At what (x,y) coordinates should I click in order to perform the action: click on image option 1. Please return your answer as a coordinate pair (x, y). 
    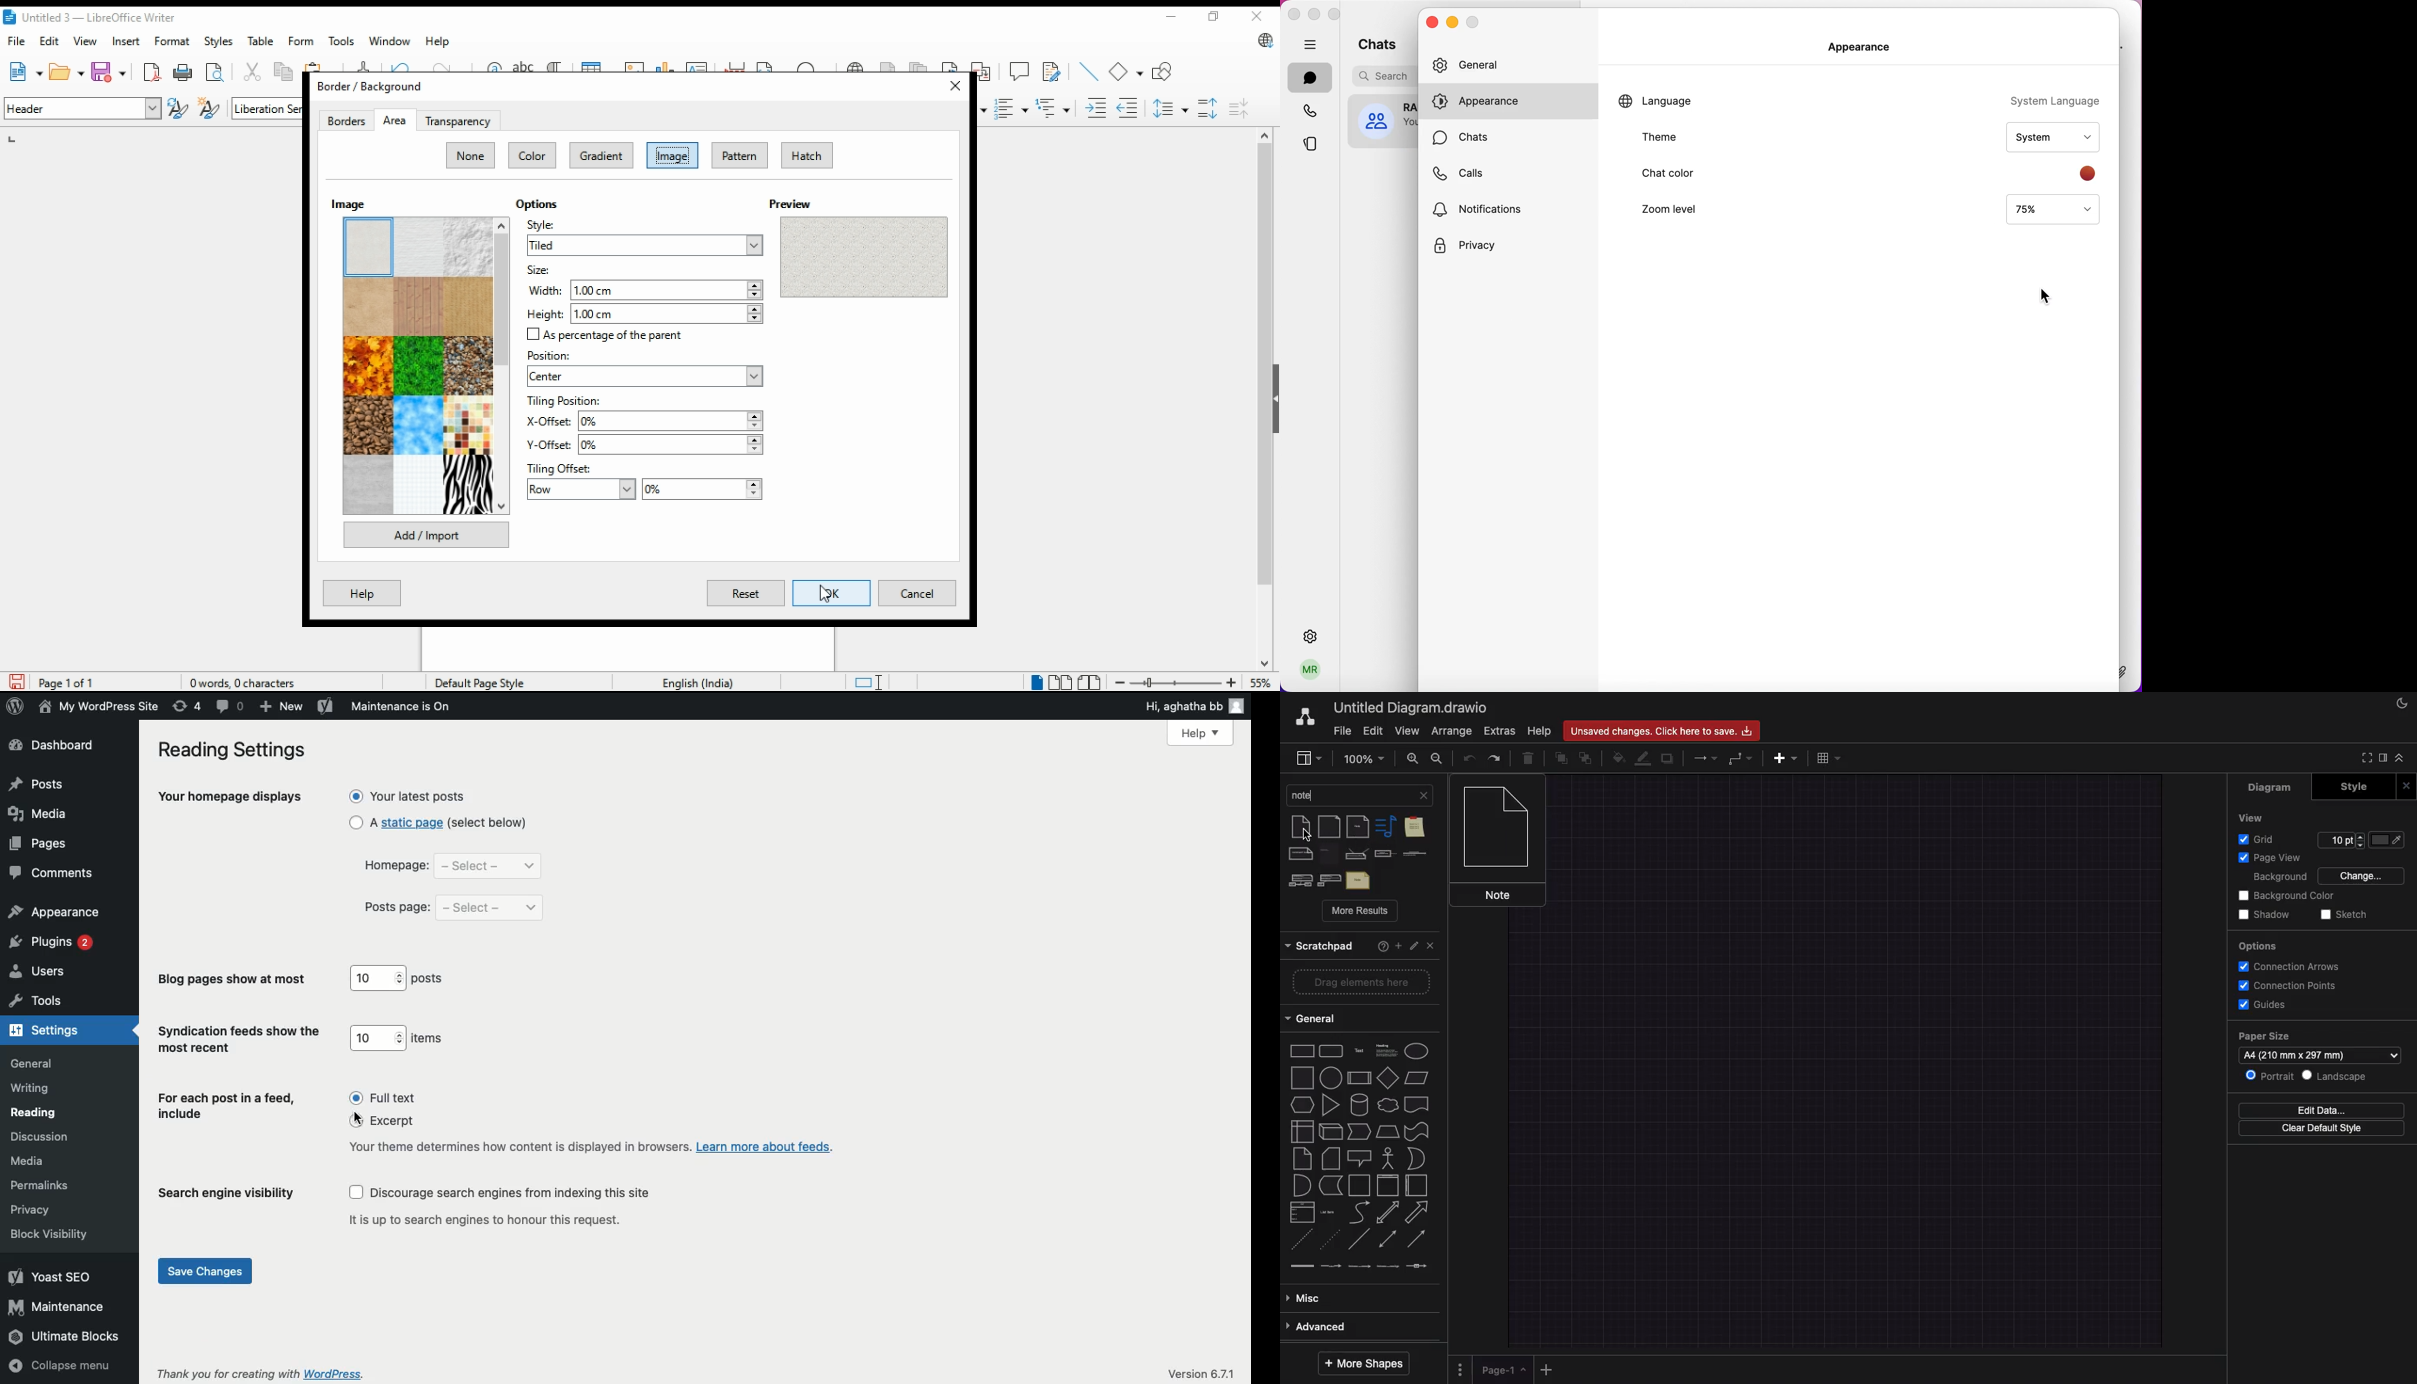
    Looking at the image, I should click on (367, 246).